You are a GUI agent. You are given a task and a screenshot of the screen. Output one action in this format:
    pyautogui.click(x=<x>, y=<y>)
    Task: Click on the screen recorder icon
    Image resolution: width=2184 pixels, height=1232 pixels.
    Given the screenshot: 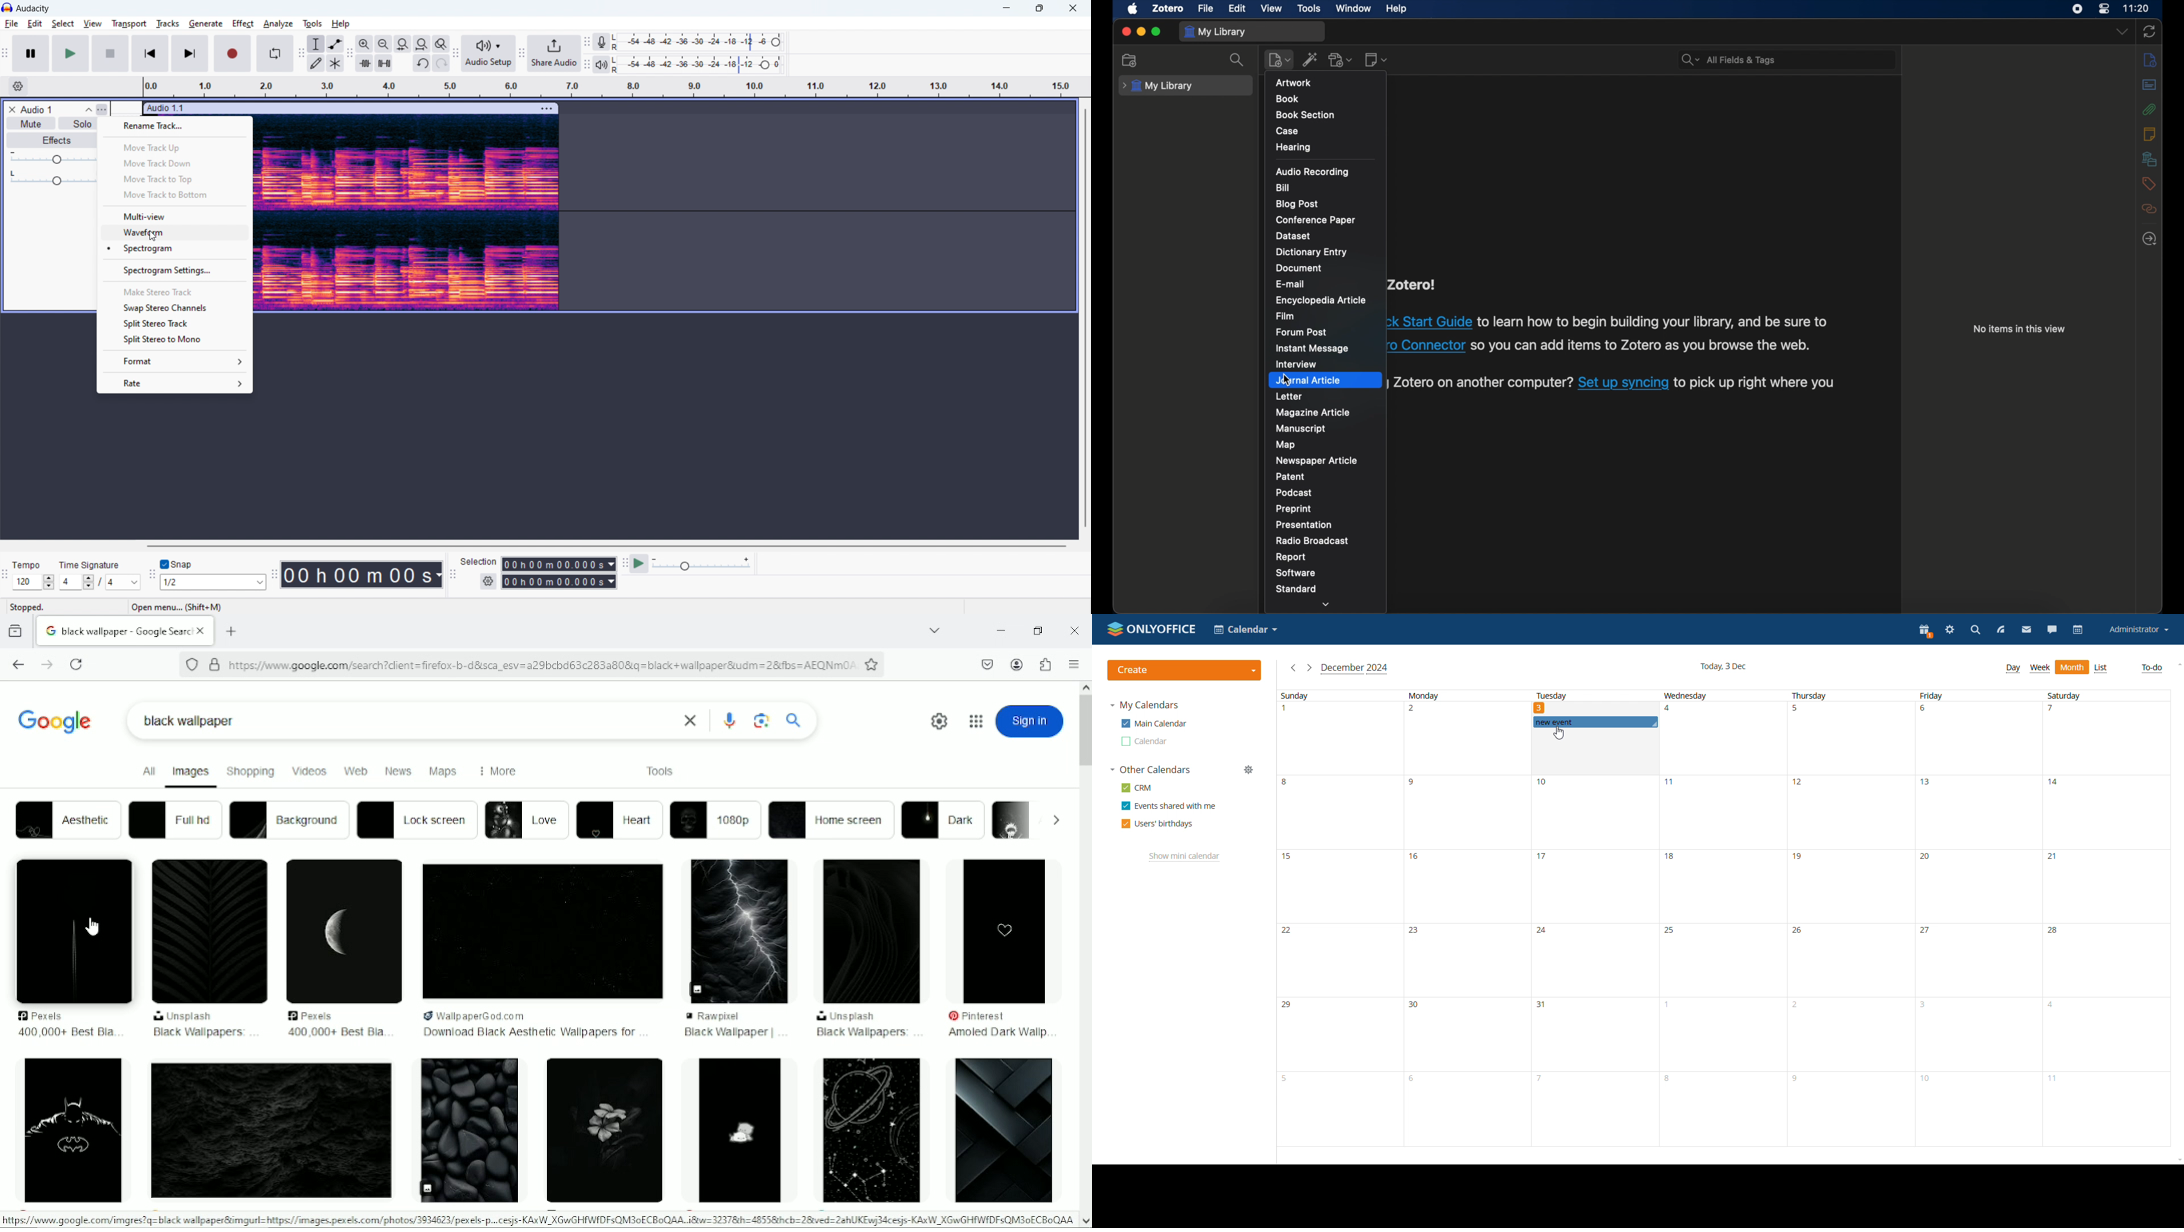 What is the action you would take?
    pyautogui.click(x=2078, y=9)
    